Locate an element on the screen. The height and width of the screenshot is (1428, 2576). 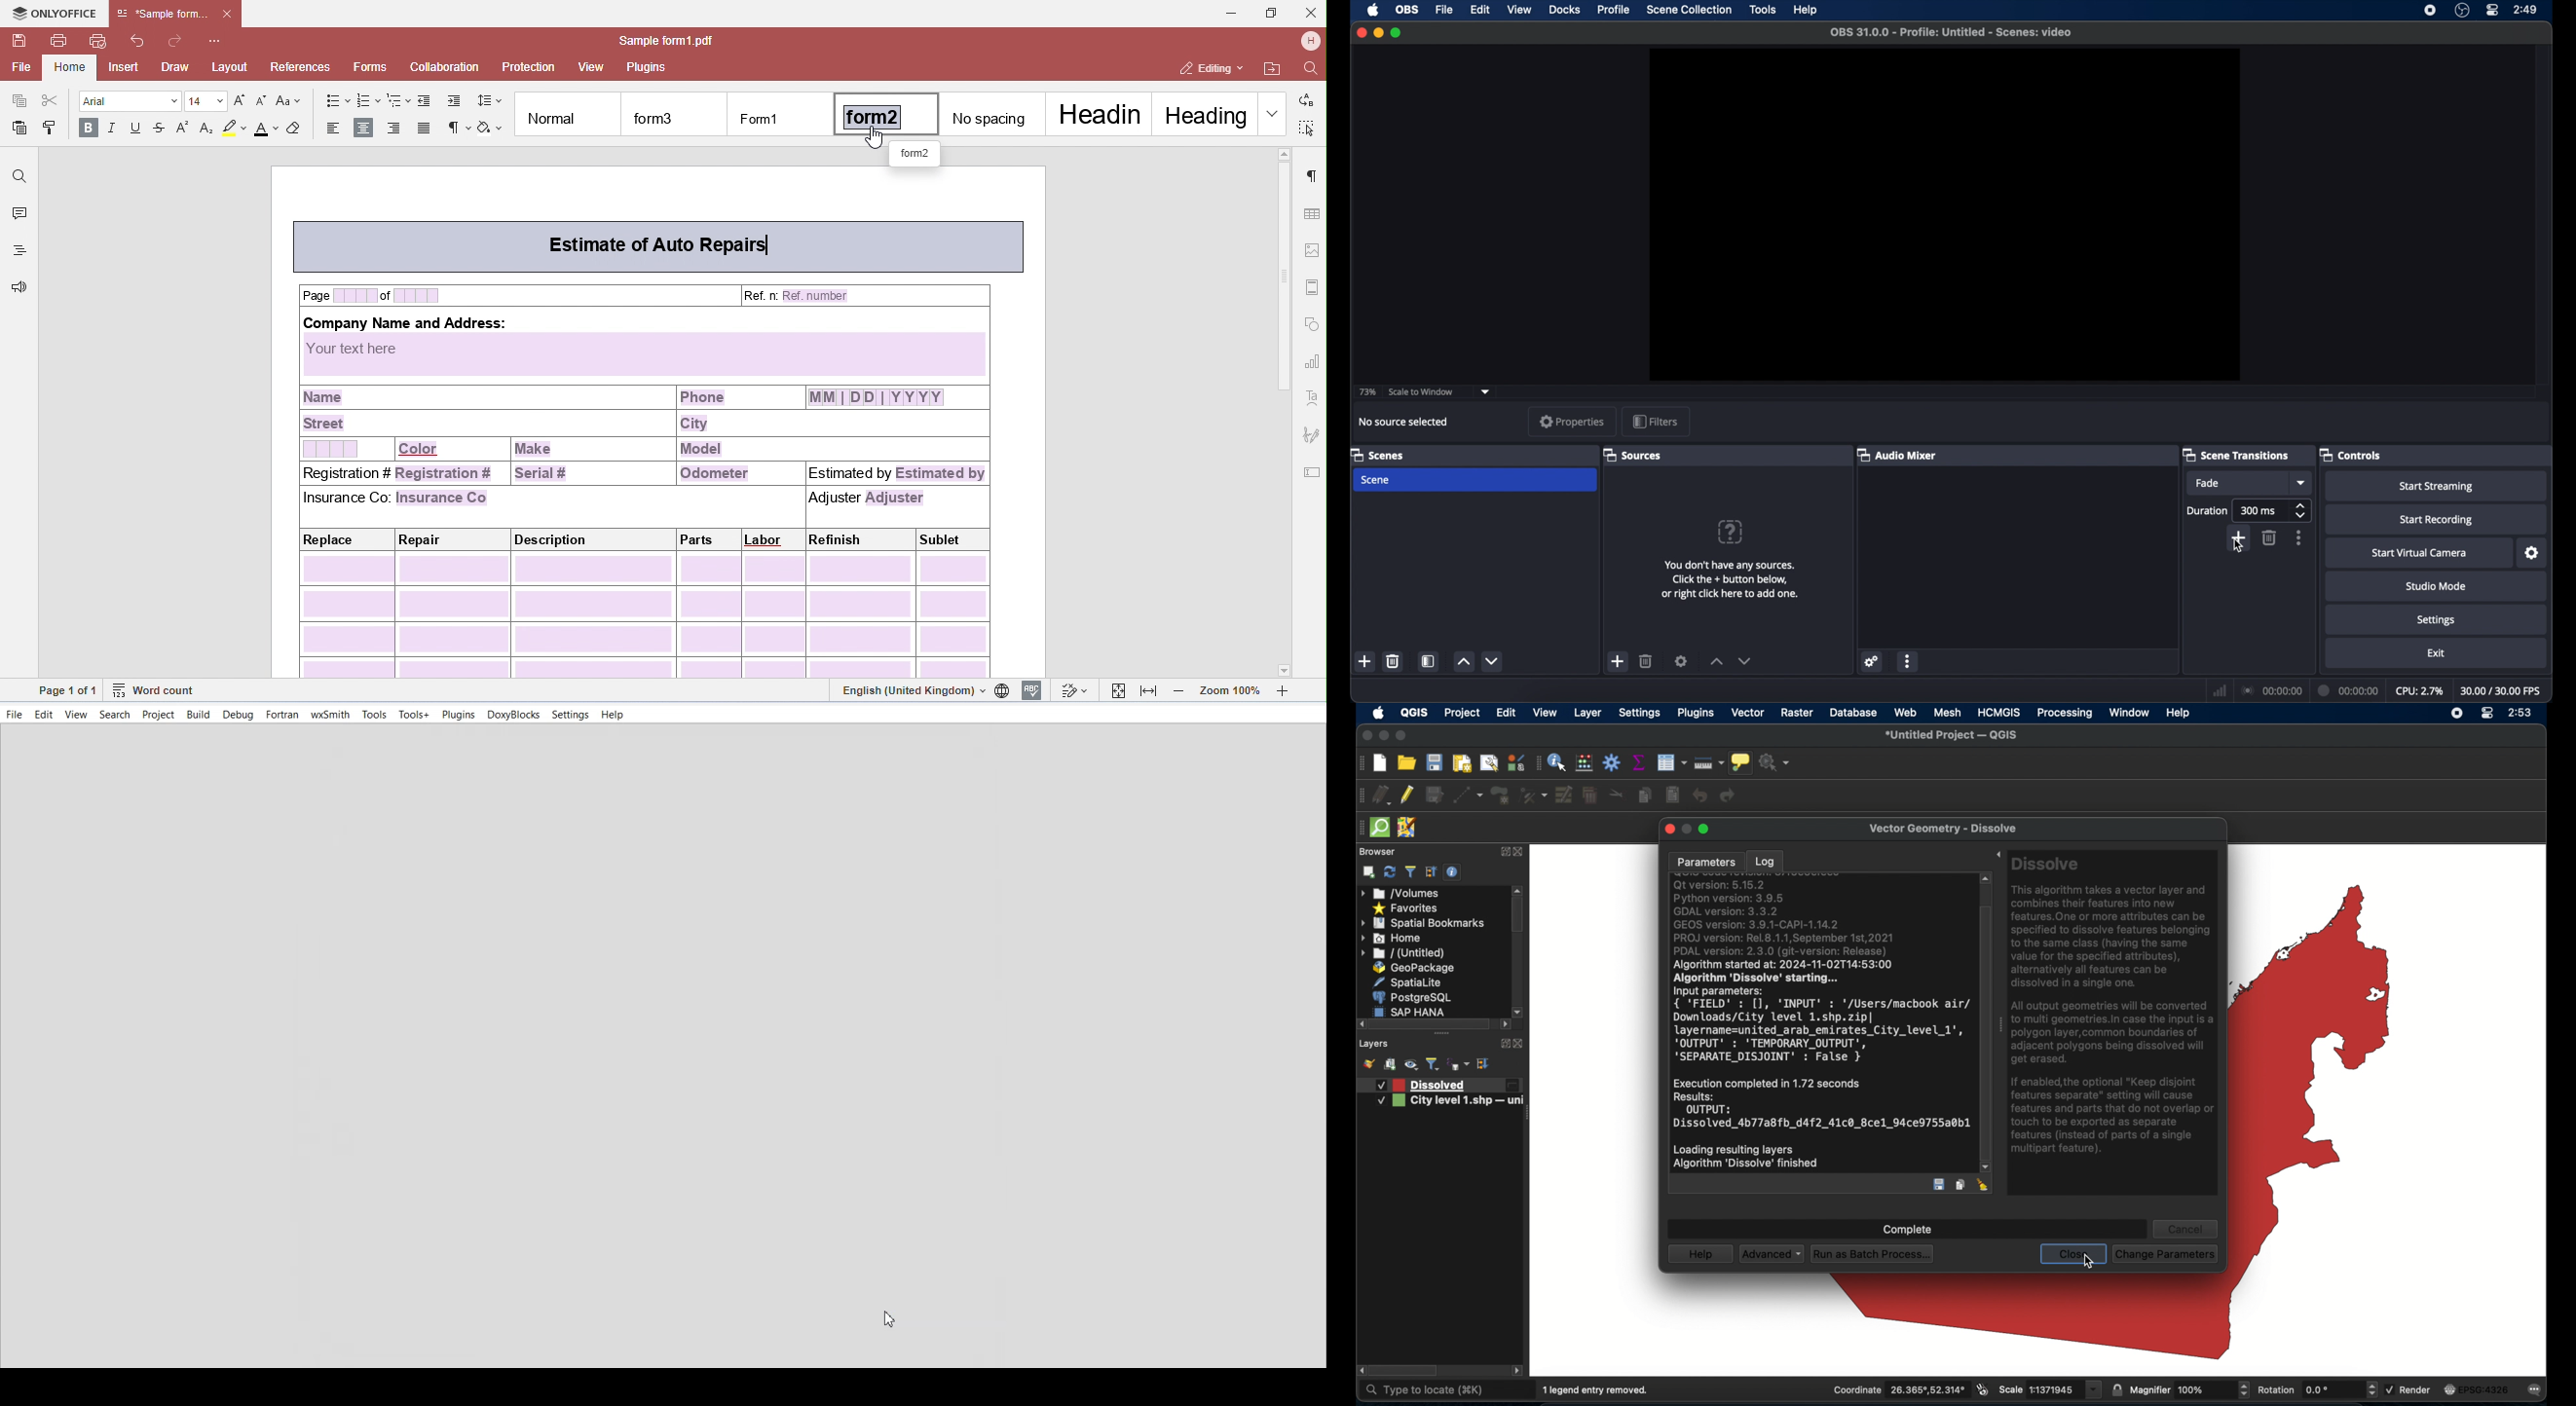
apple icon is located at coordinates (1379, 713).